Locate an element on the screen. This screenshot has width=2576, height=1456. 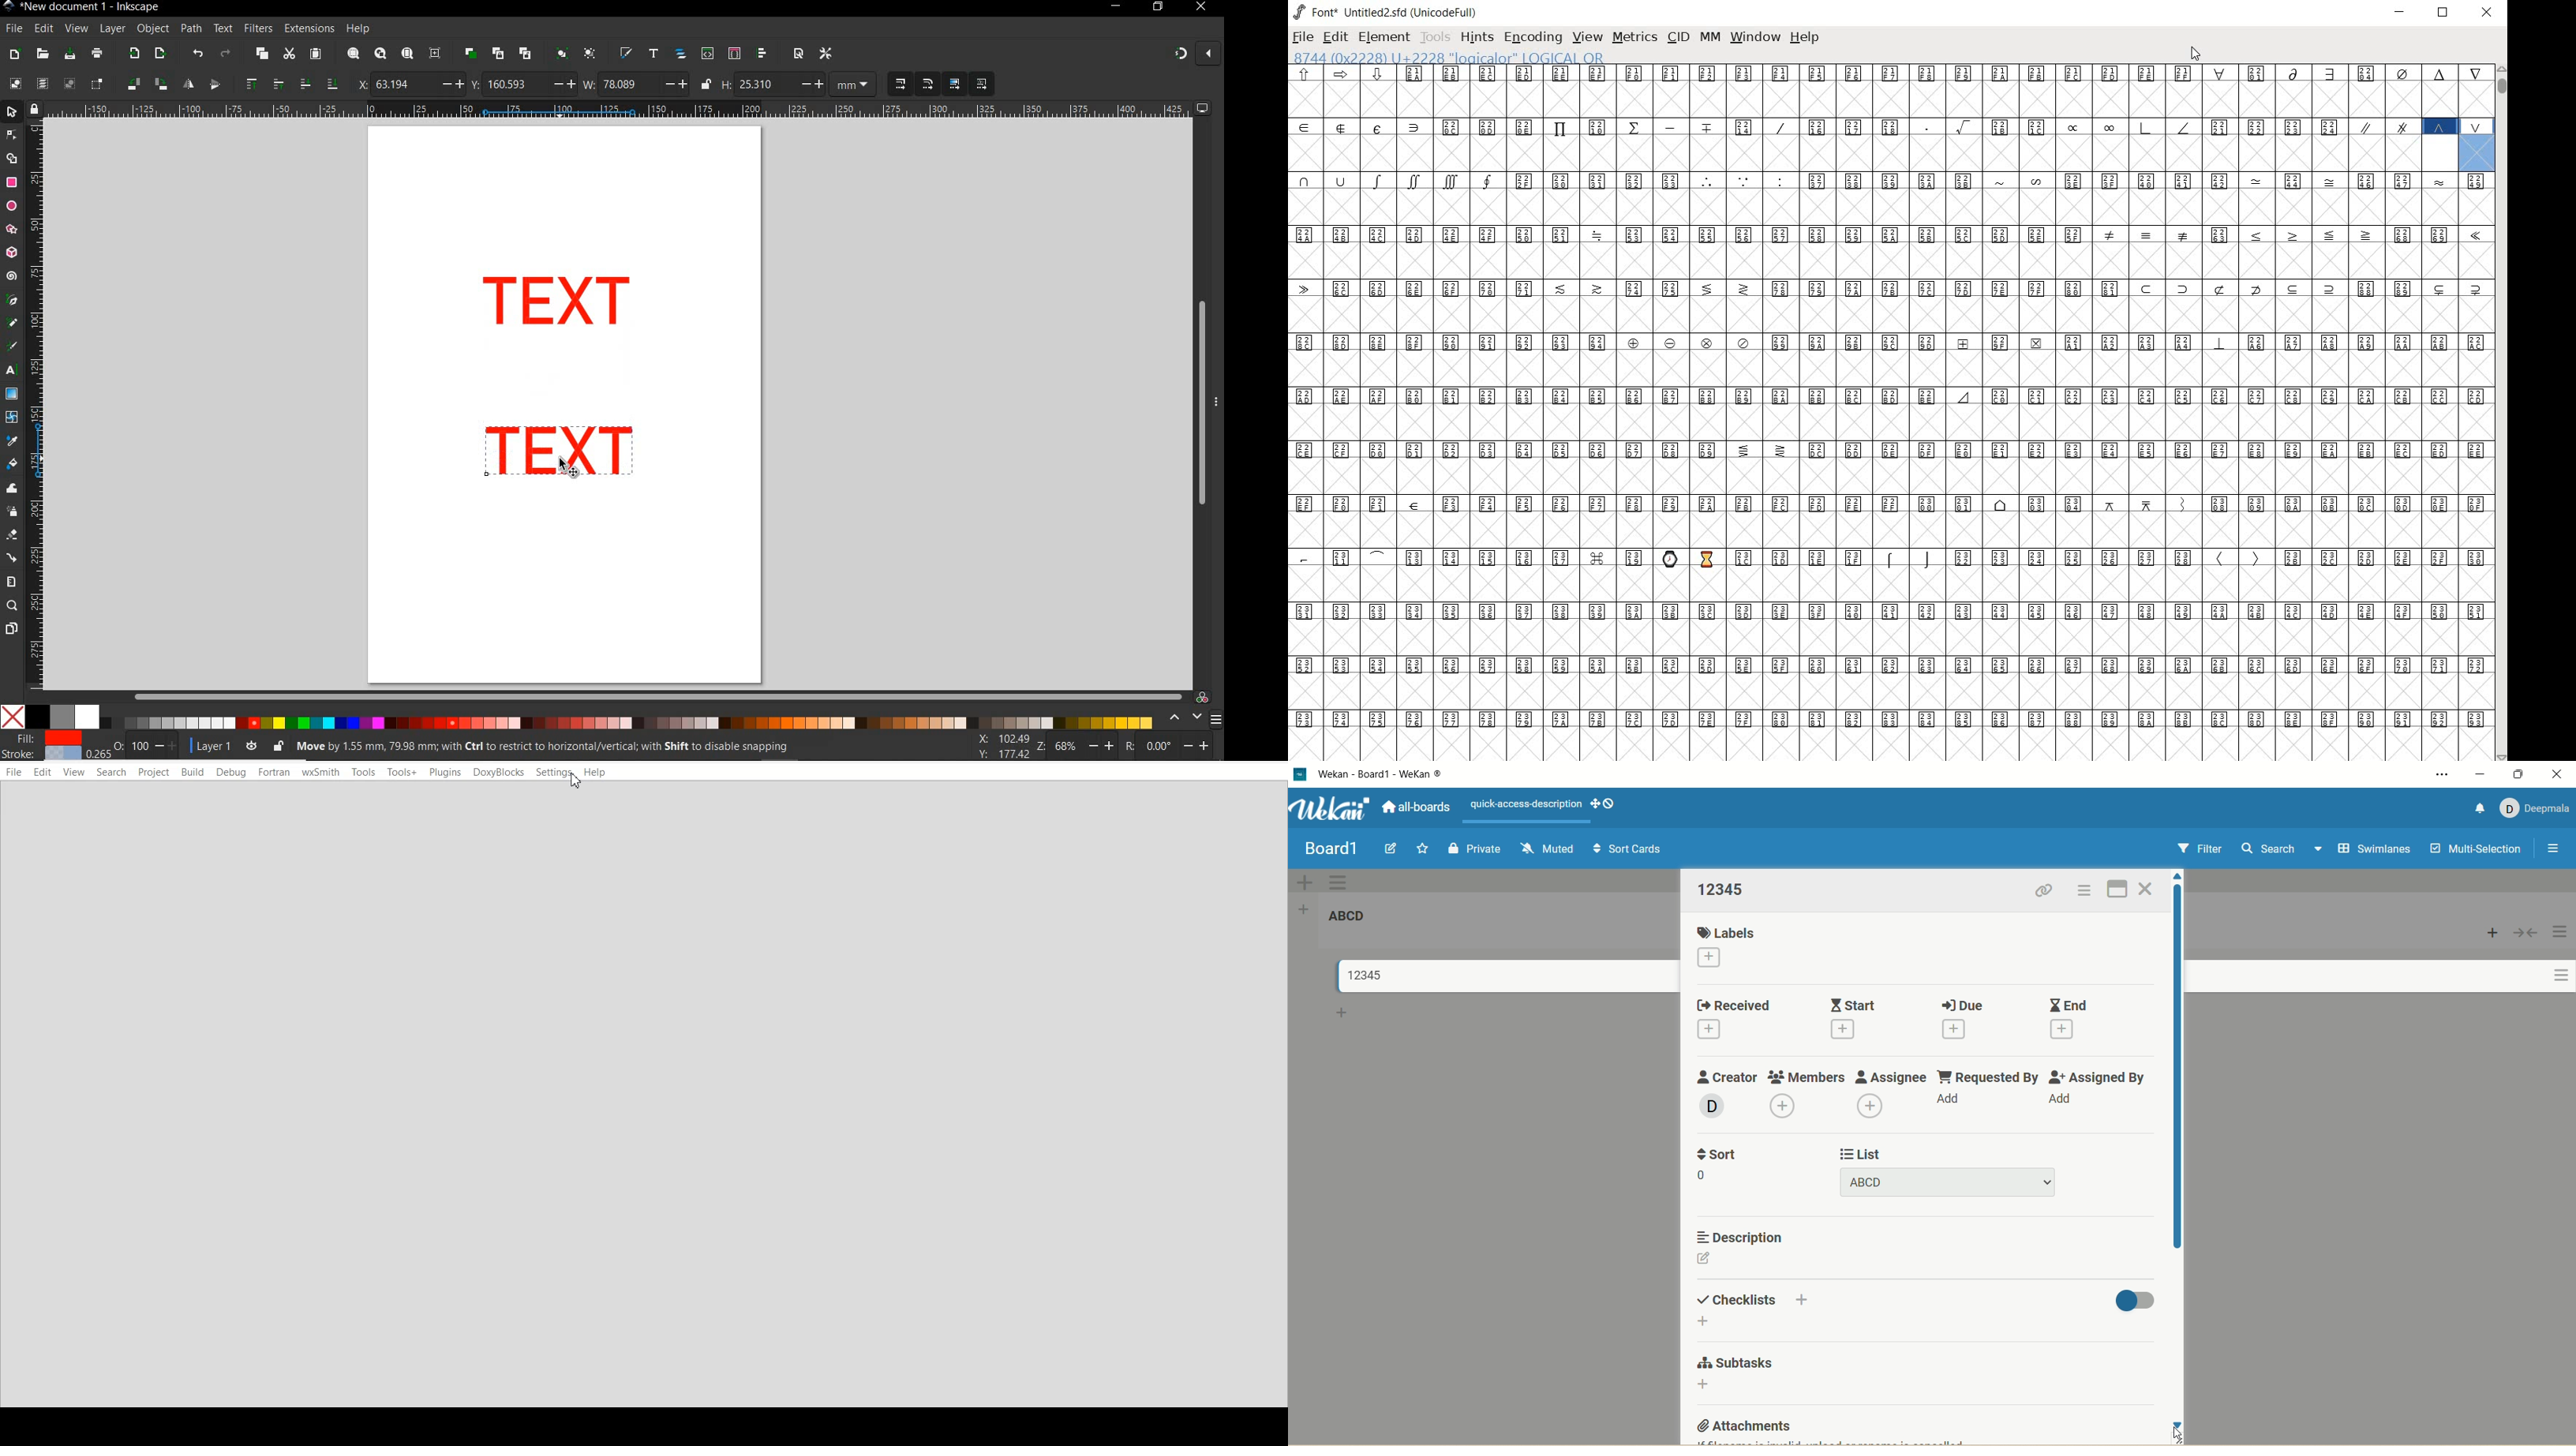
glyph characters is located at coordinates (1855, 410).